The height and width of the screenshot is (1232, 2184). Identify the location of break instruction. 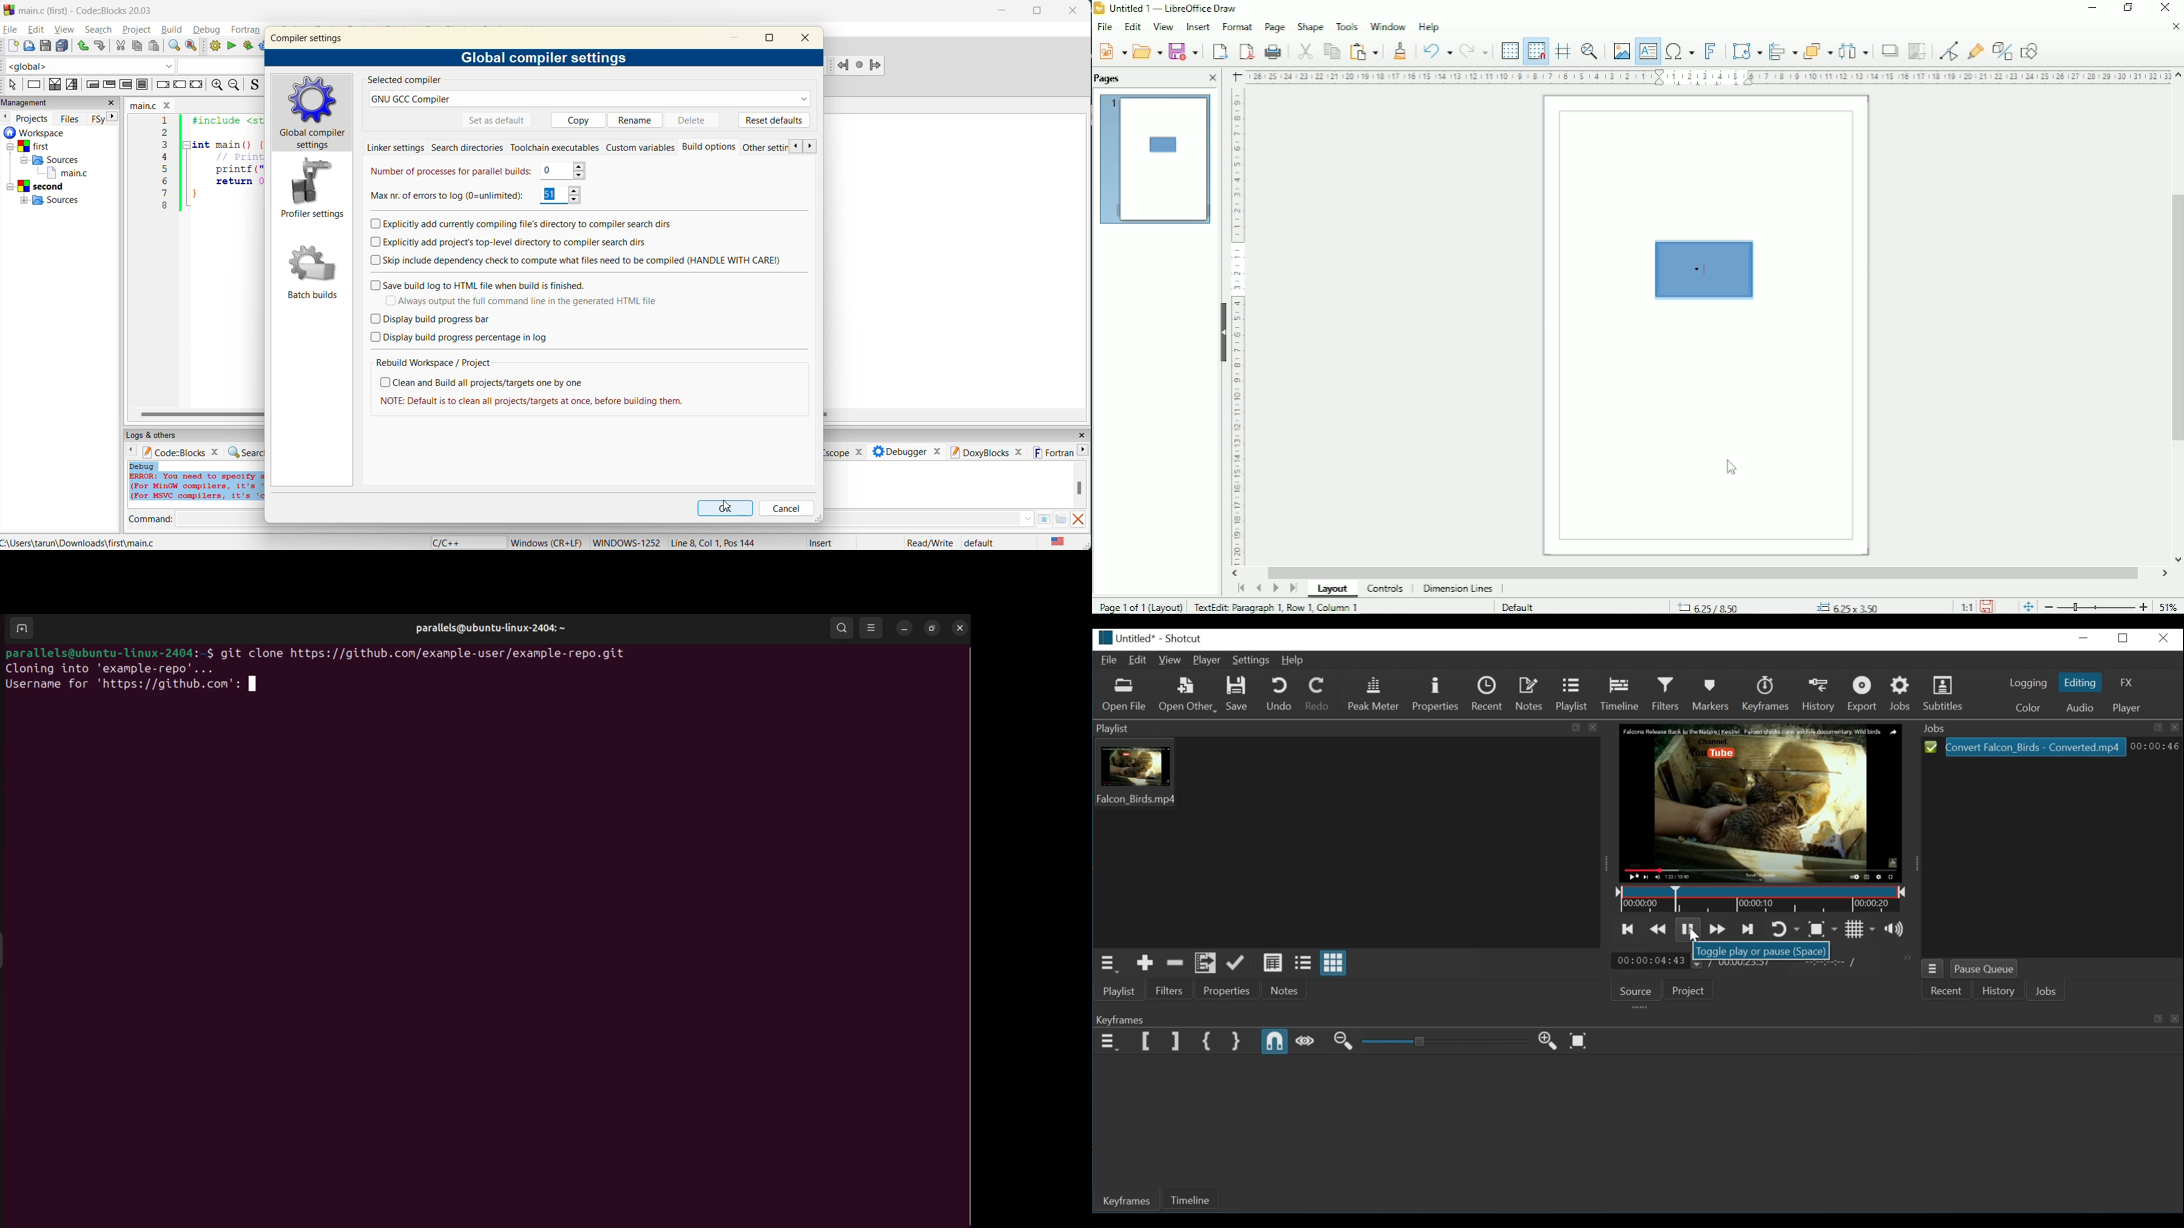
(161, 85).